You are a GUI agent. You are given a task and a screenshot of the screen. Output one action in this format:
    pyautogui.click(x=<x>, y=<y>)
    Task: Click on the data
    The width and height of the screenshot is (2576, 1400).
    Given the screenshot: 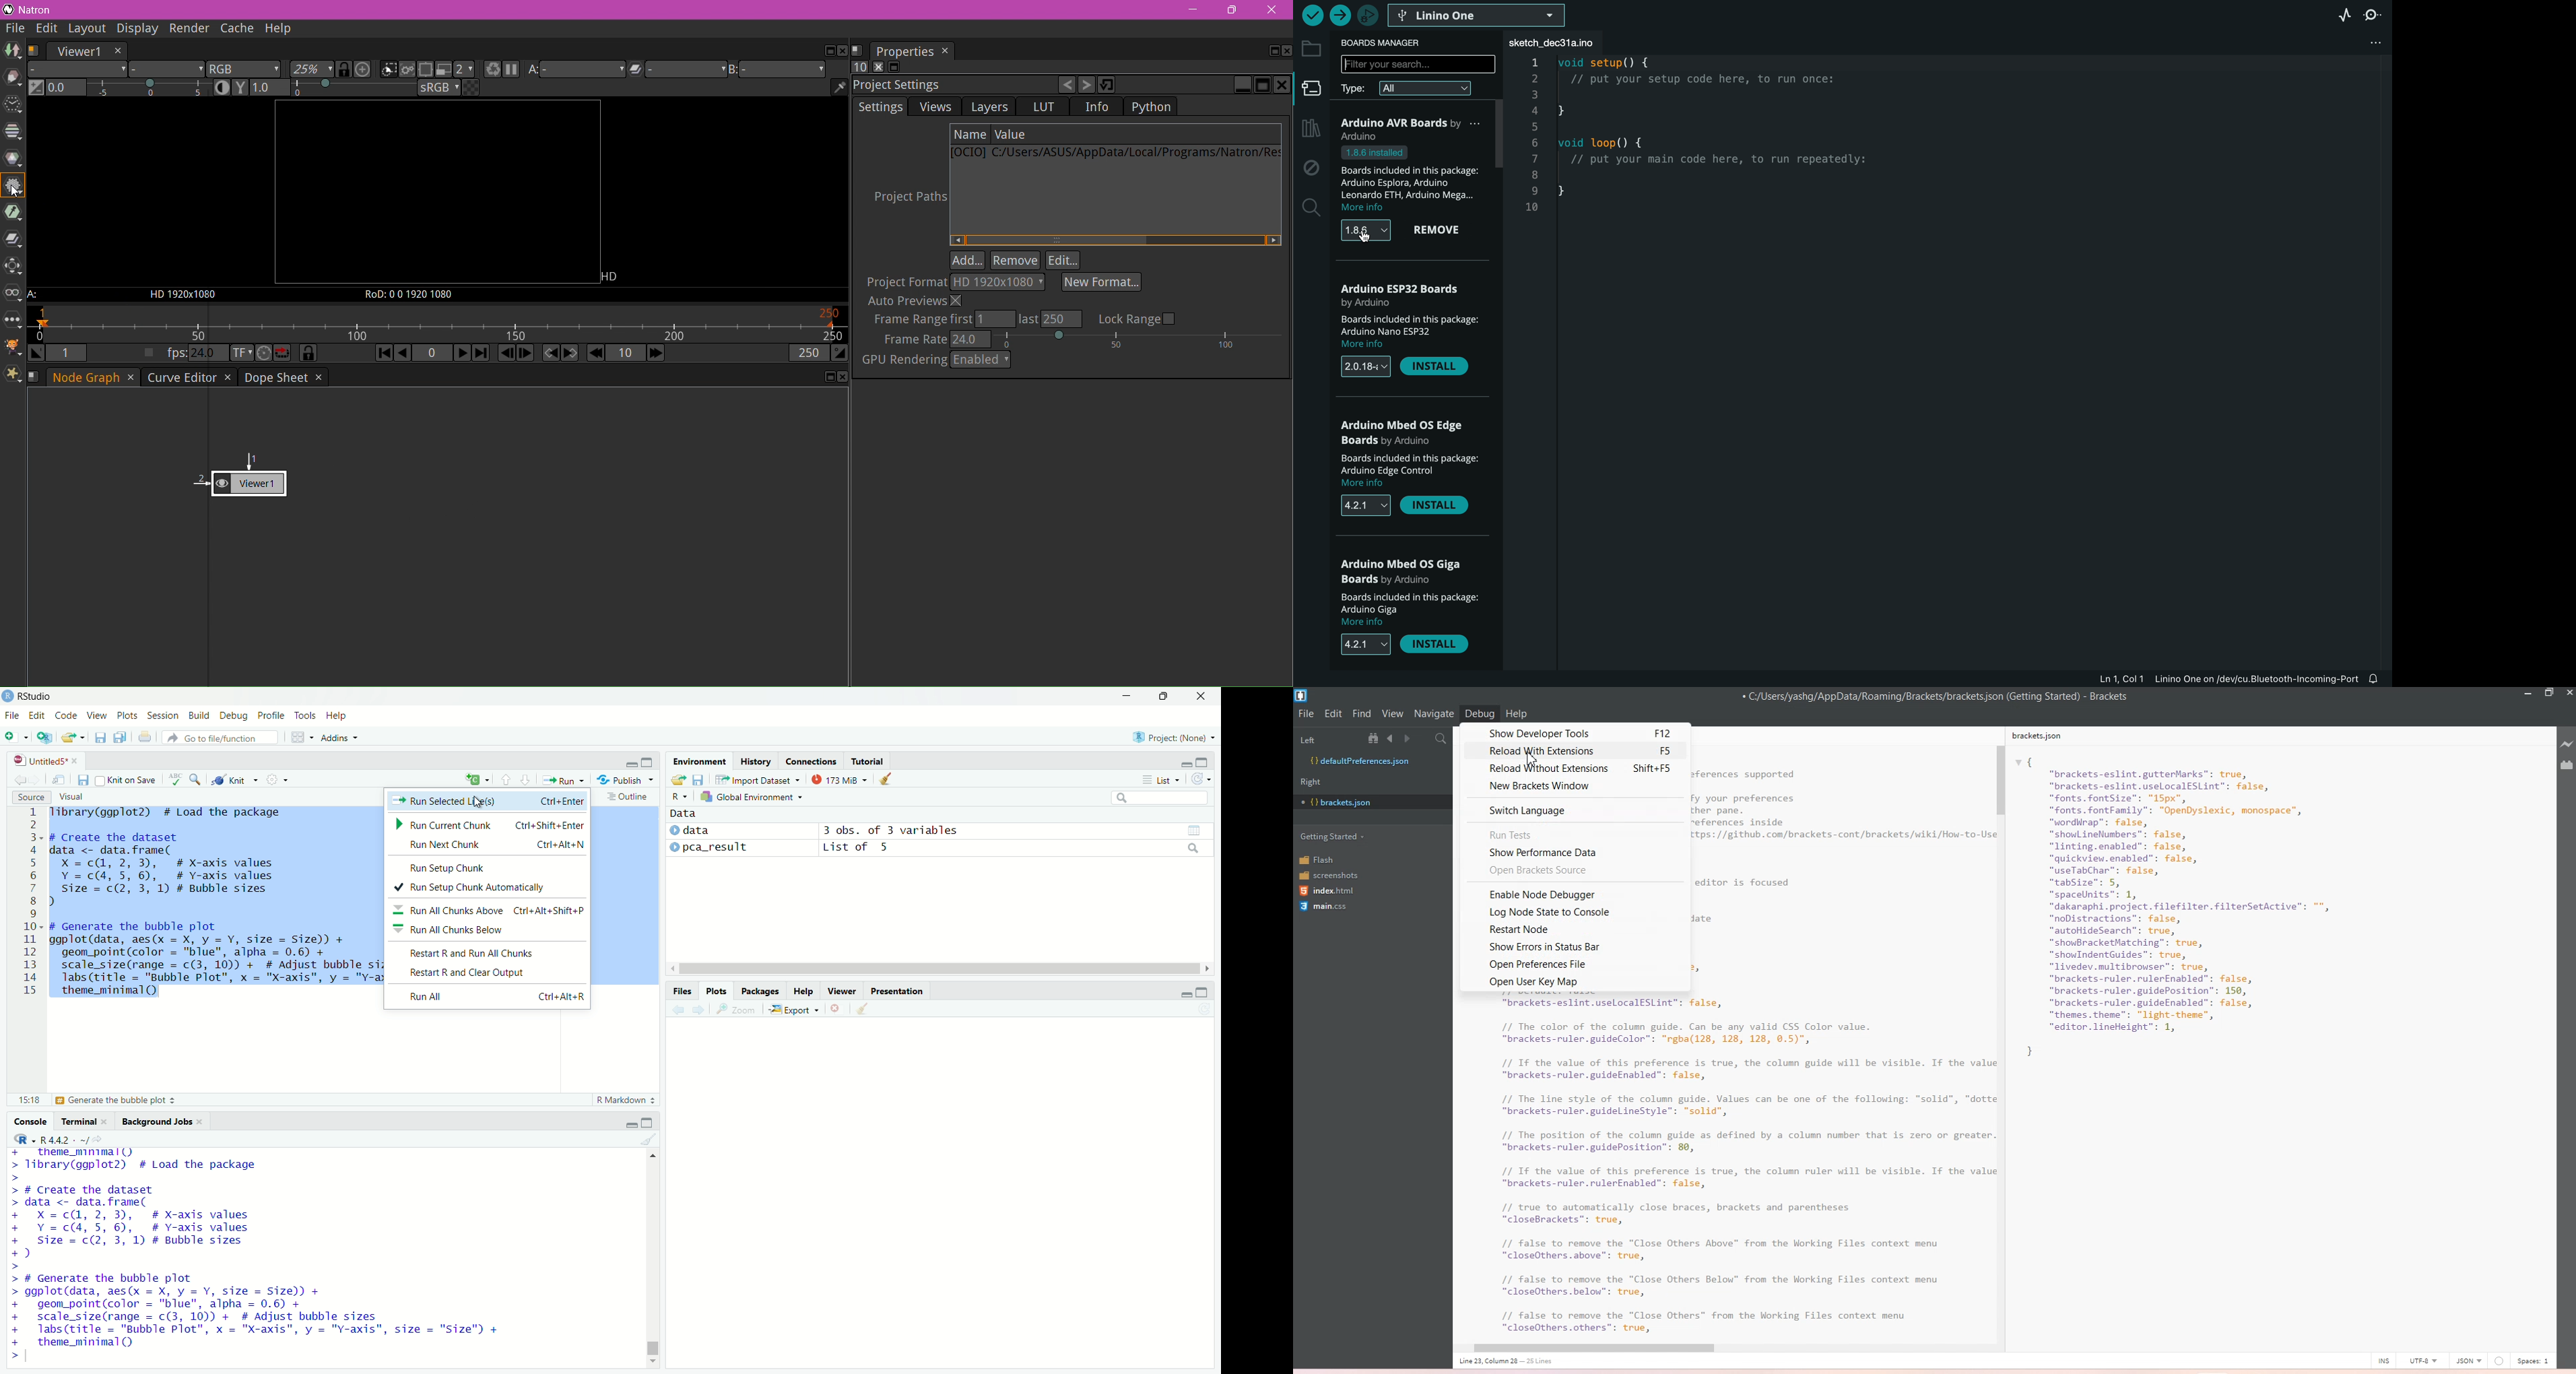 What is the action you would take?
    pyautogui.click(x=684, y=814)
    